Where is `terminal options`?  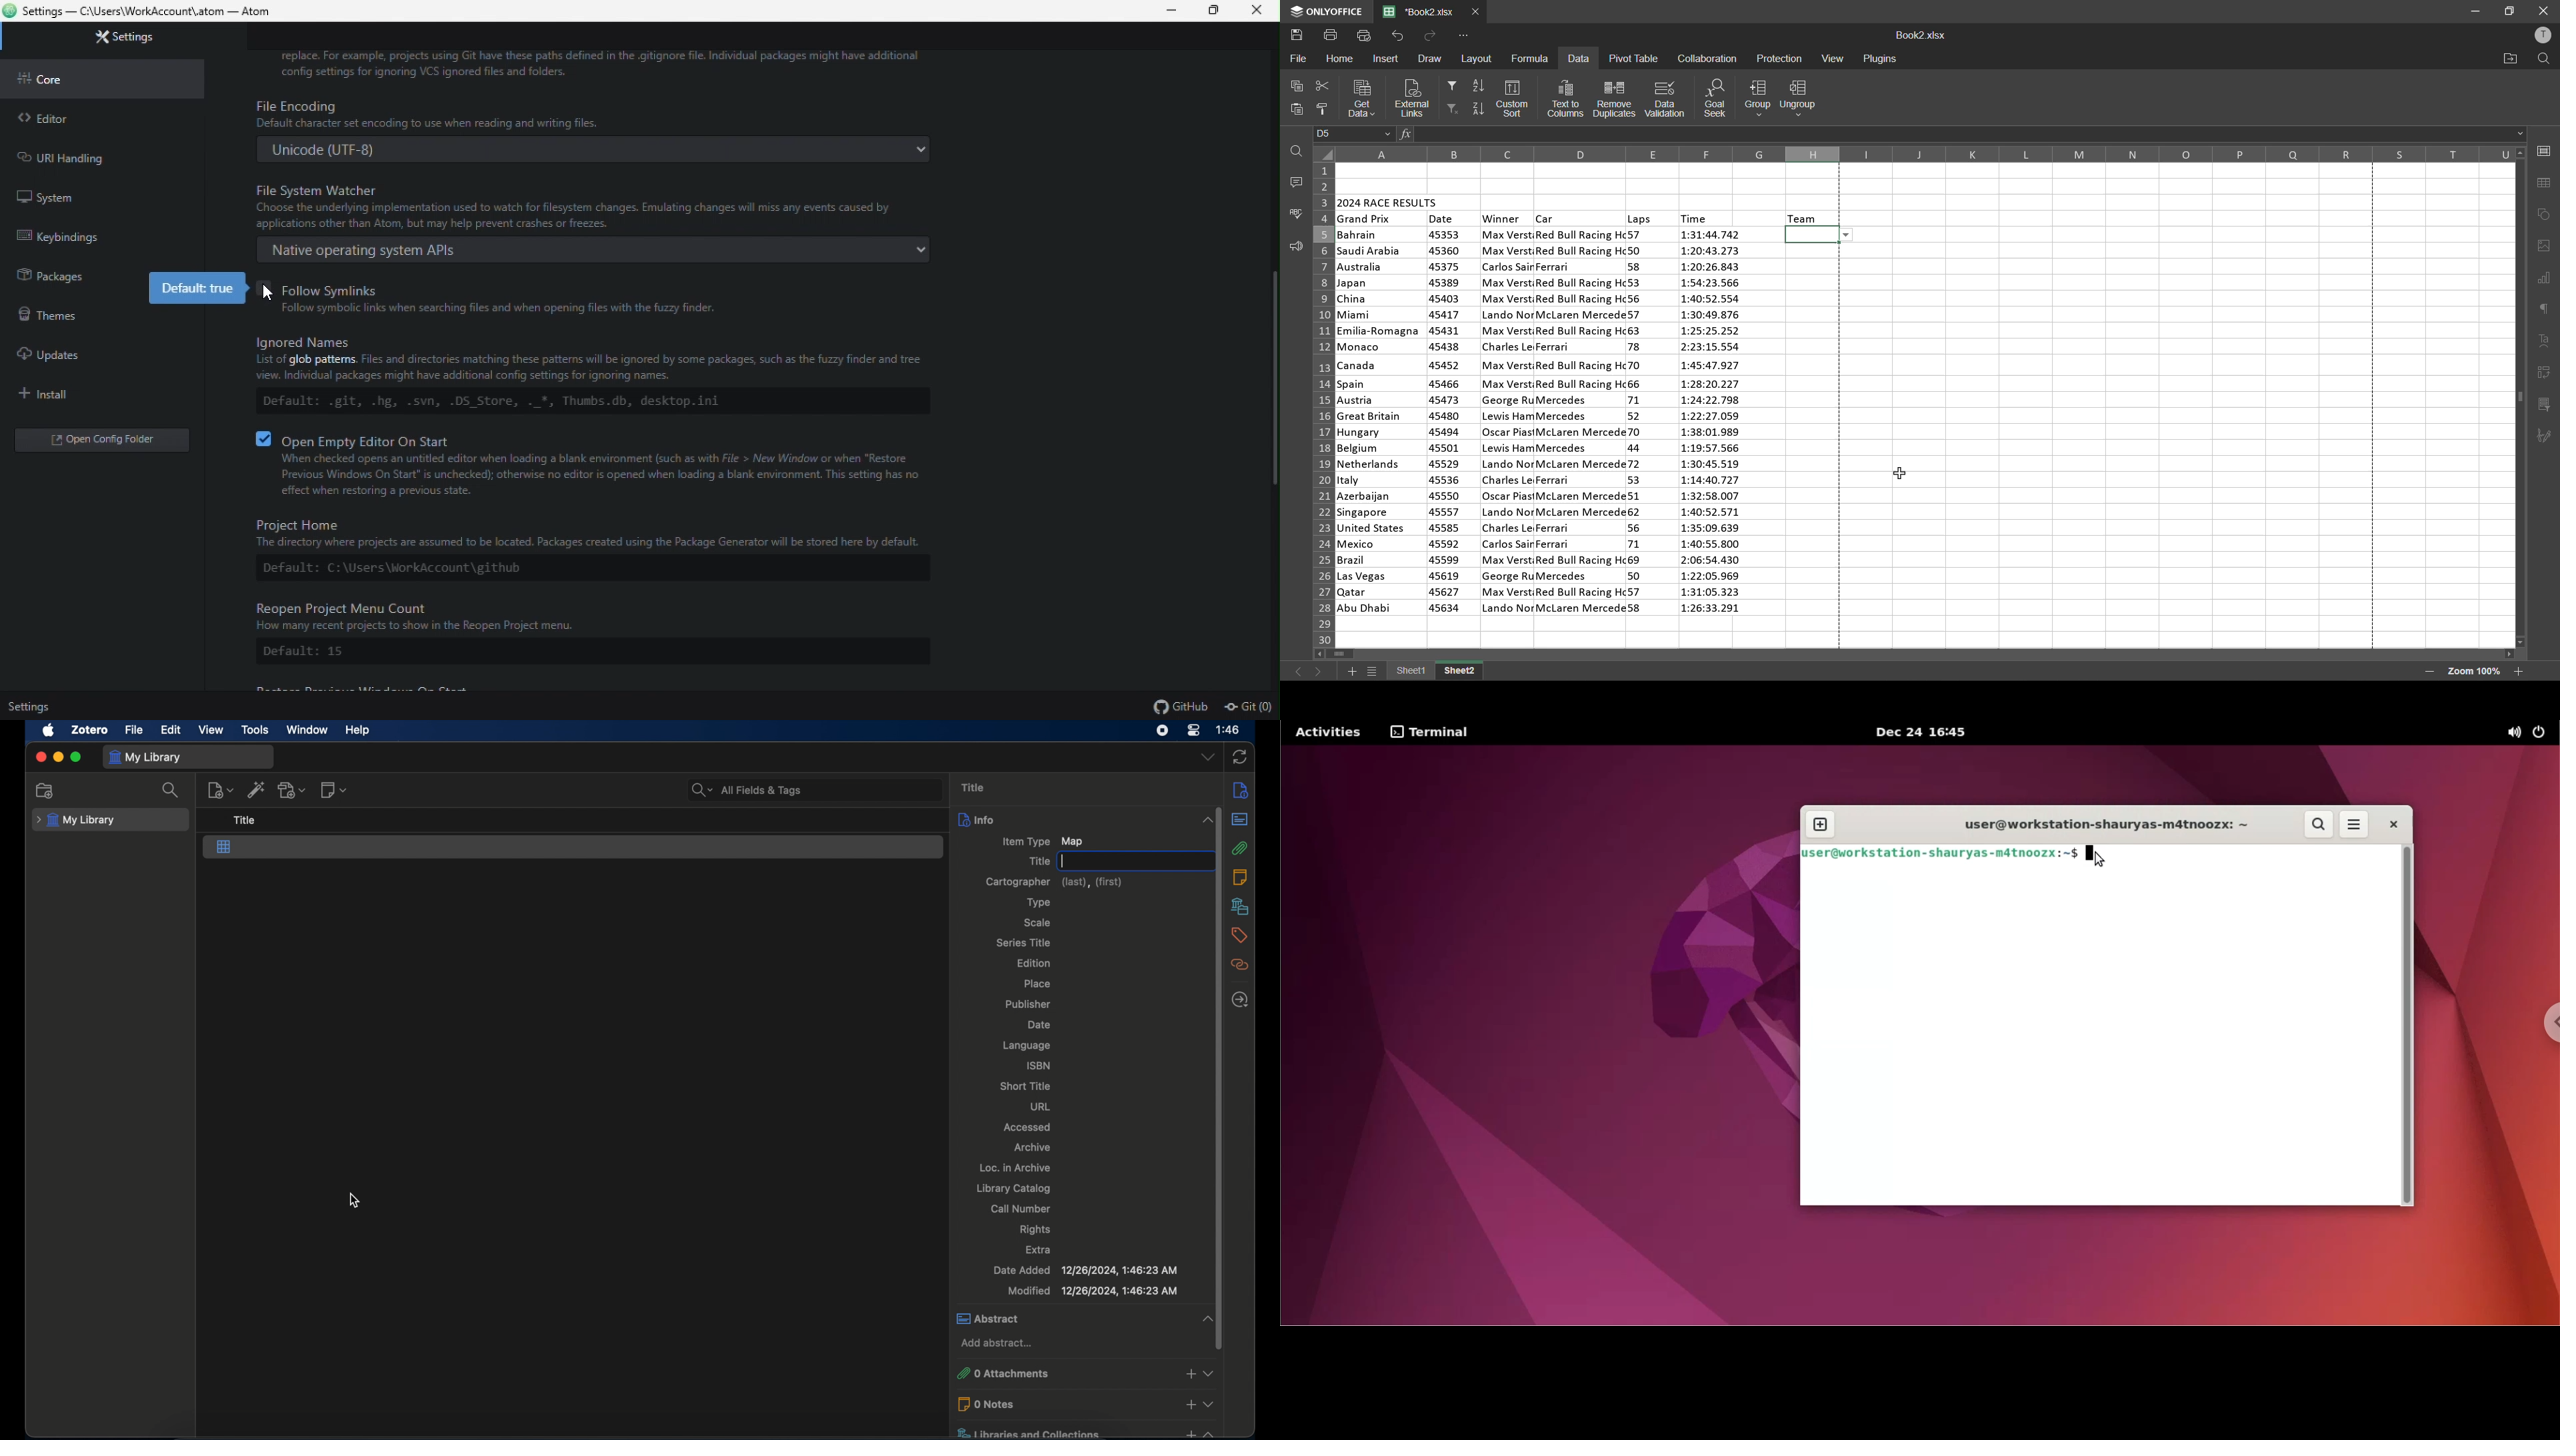
terminal options is located at coordinates (1429, 734).